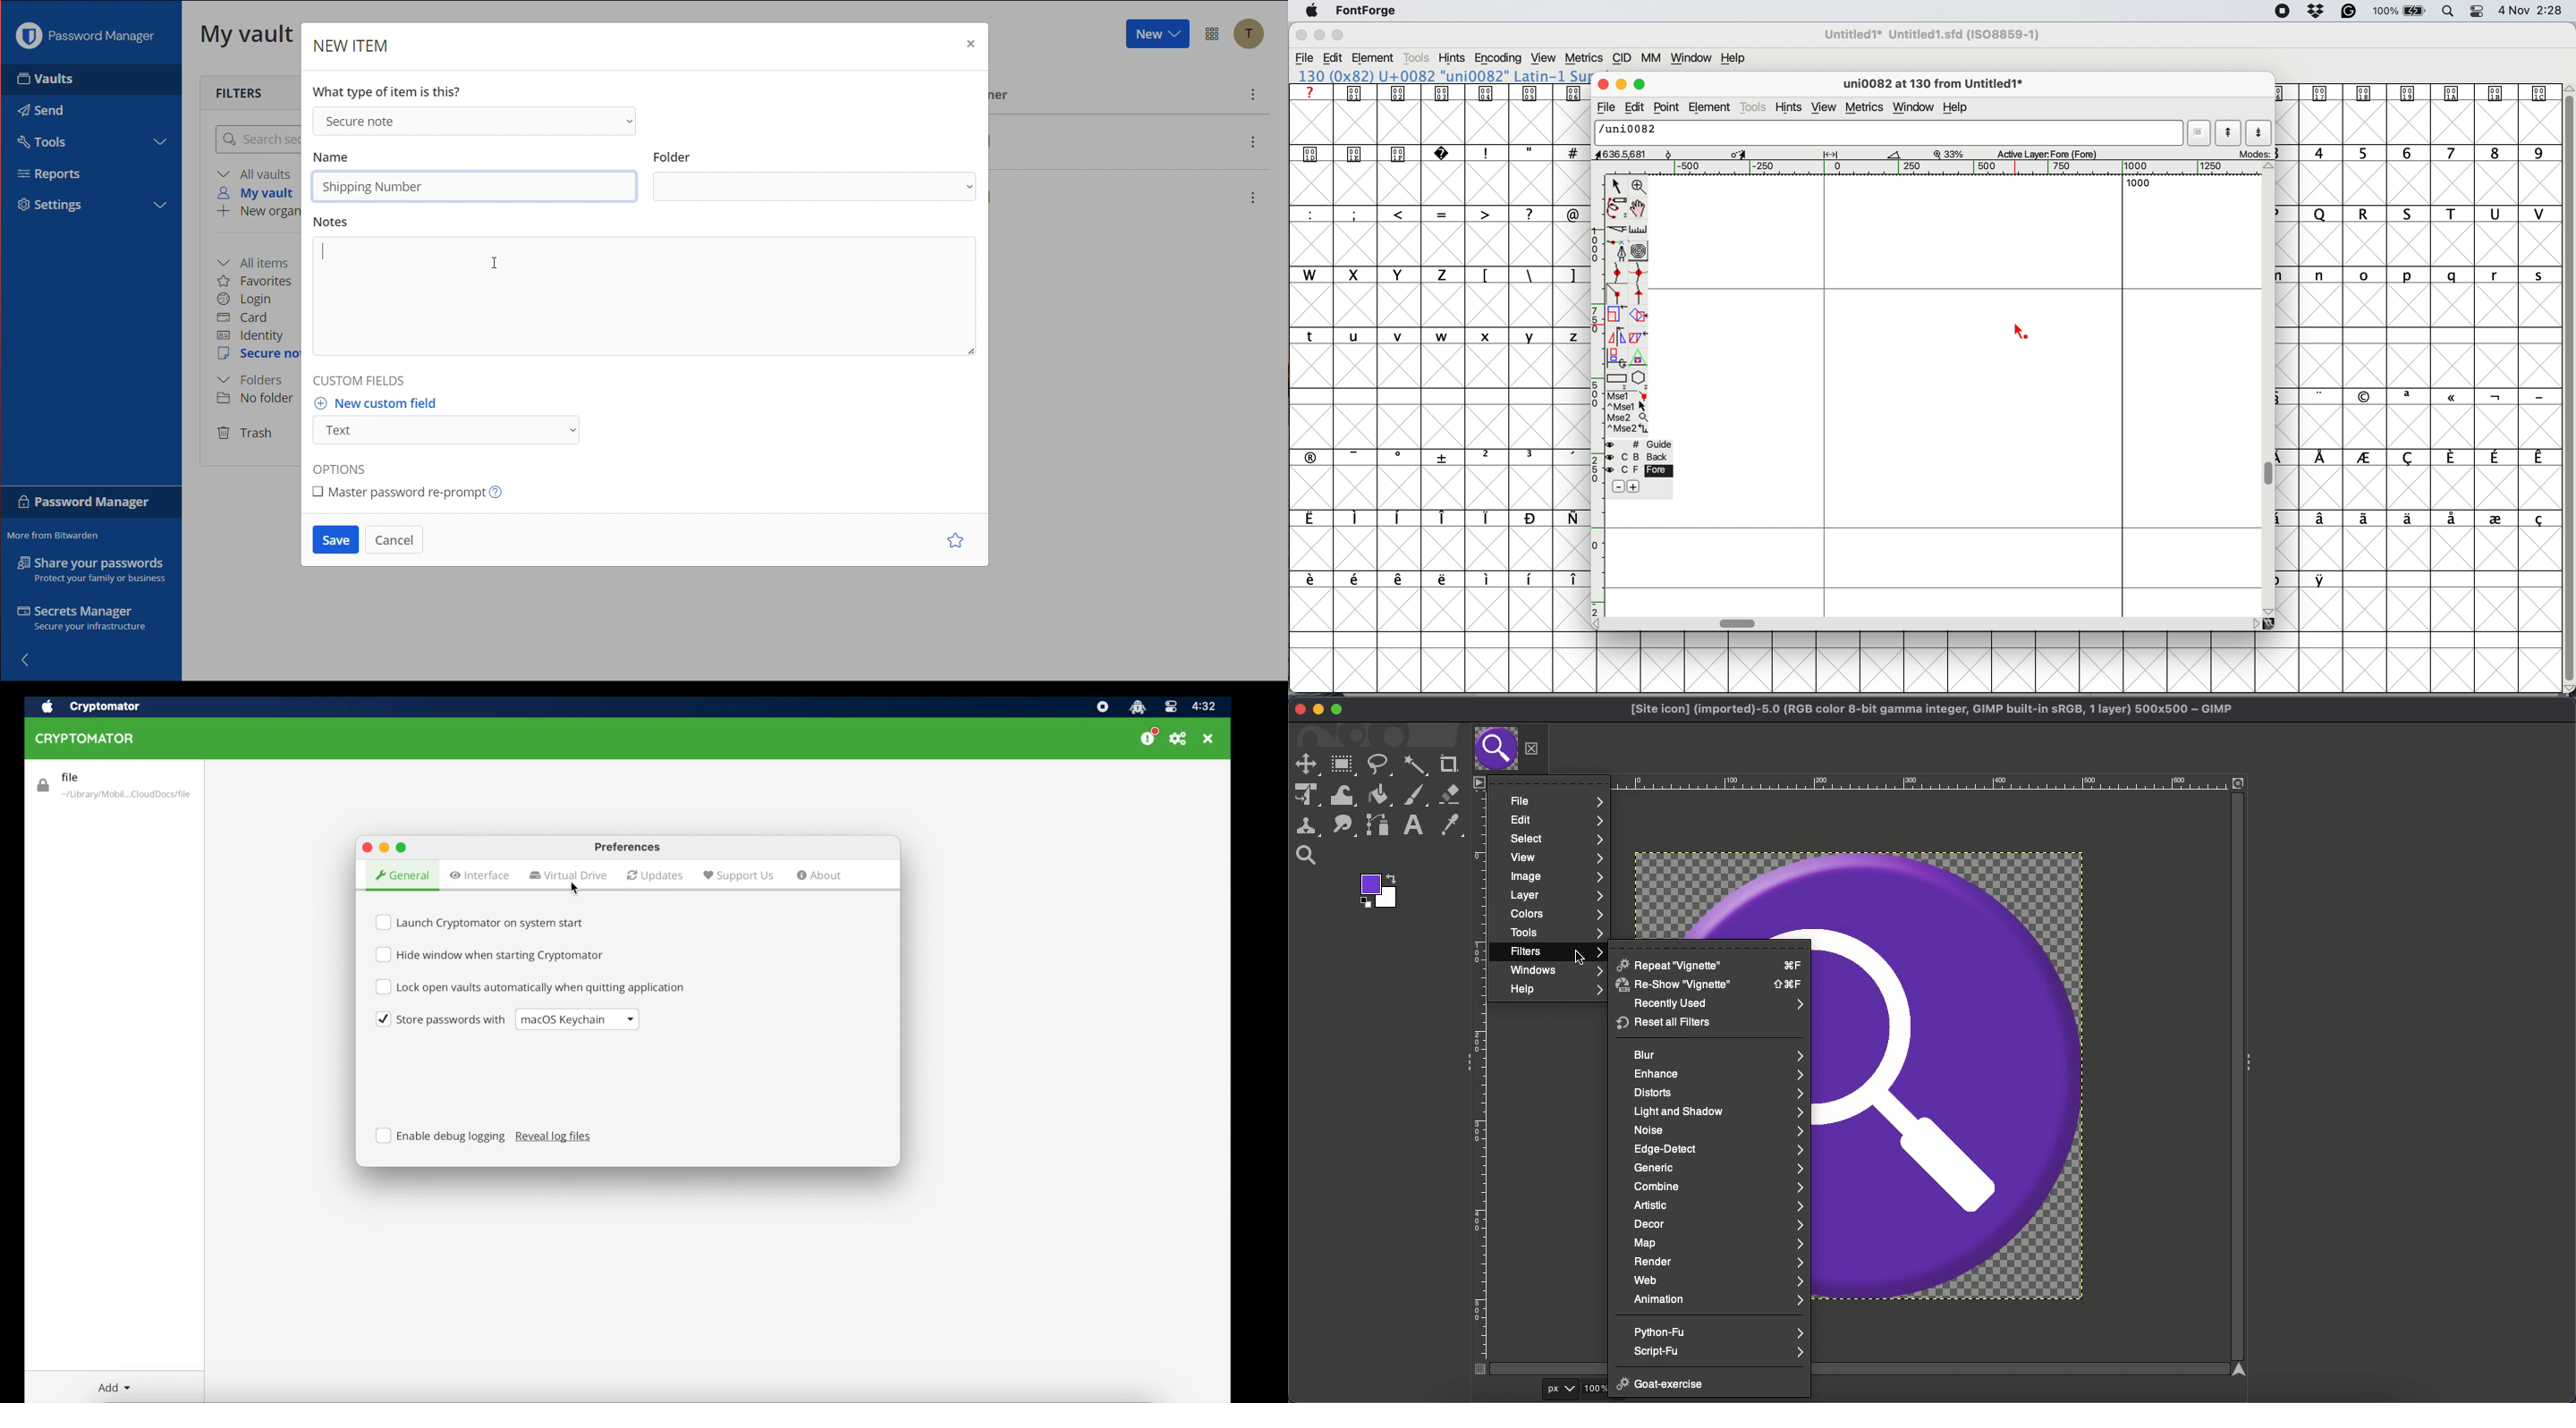 The width and height of the screenshot is (2576, 1428). What do you see at coordinates (1621, 58) in the screenshot?
I see `cid` at bounding box center [1621, 58].